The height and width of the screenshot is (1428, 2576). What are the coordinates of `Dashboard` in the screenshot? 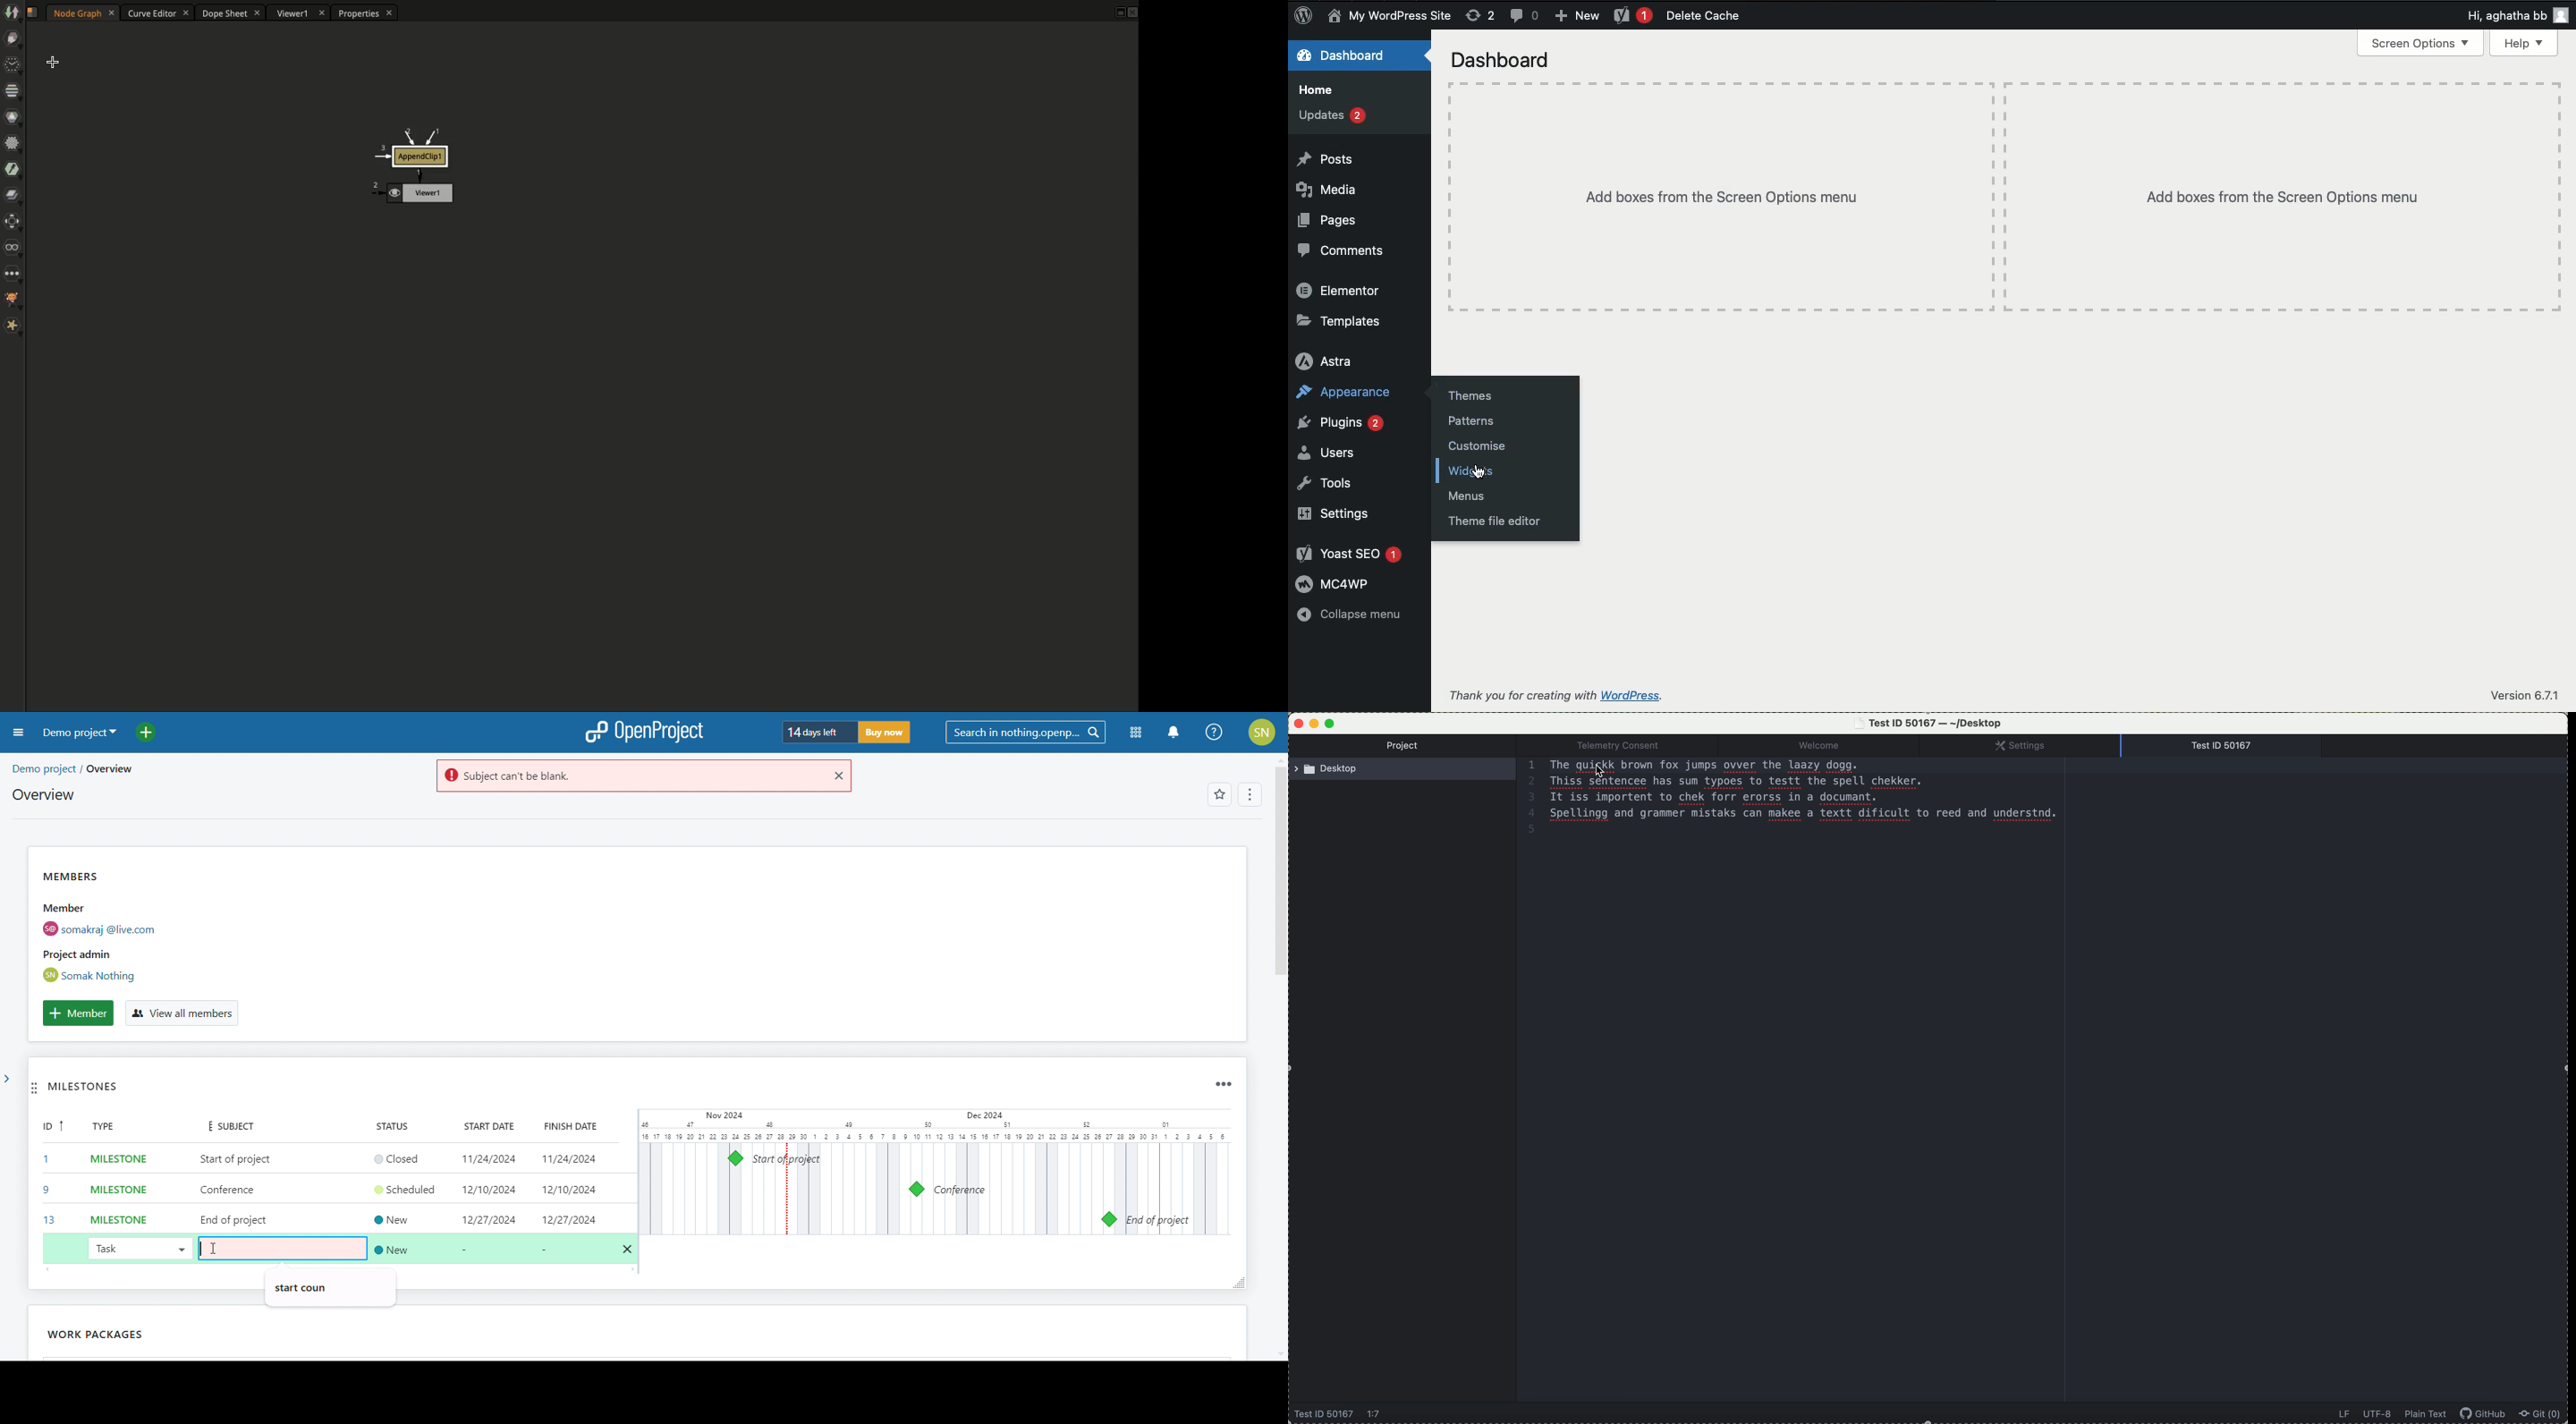 It's located at (1354, 57).